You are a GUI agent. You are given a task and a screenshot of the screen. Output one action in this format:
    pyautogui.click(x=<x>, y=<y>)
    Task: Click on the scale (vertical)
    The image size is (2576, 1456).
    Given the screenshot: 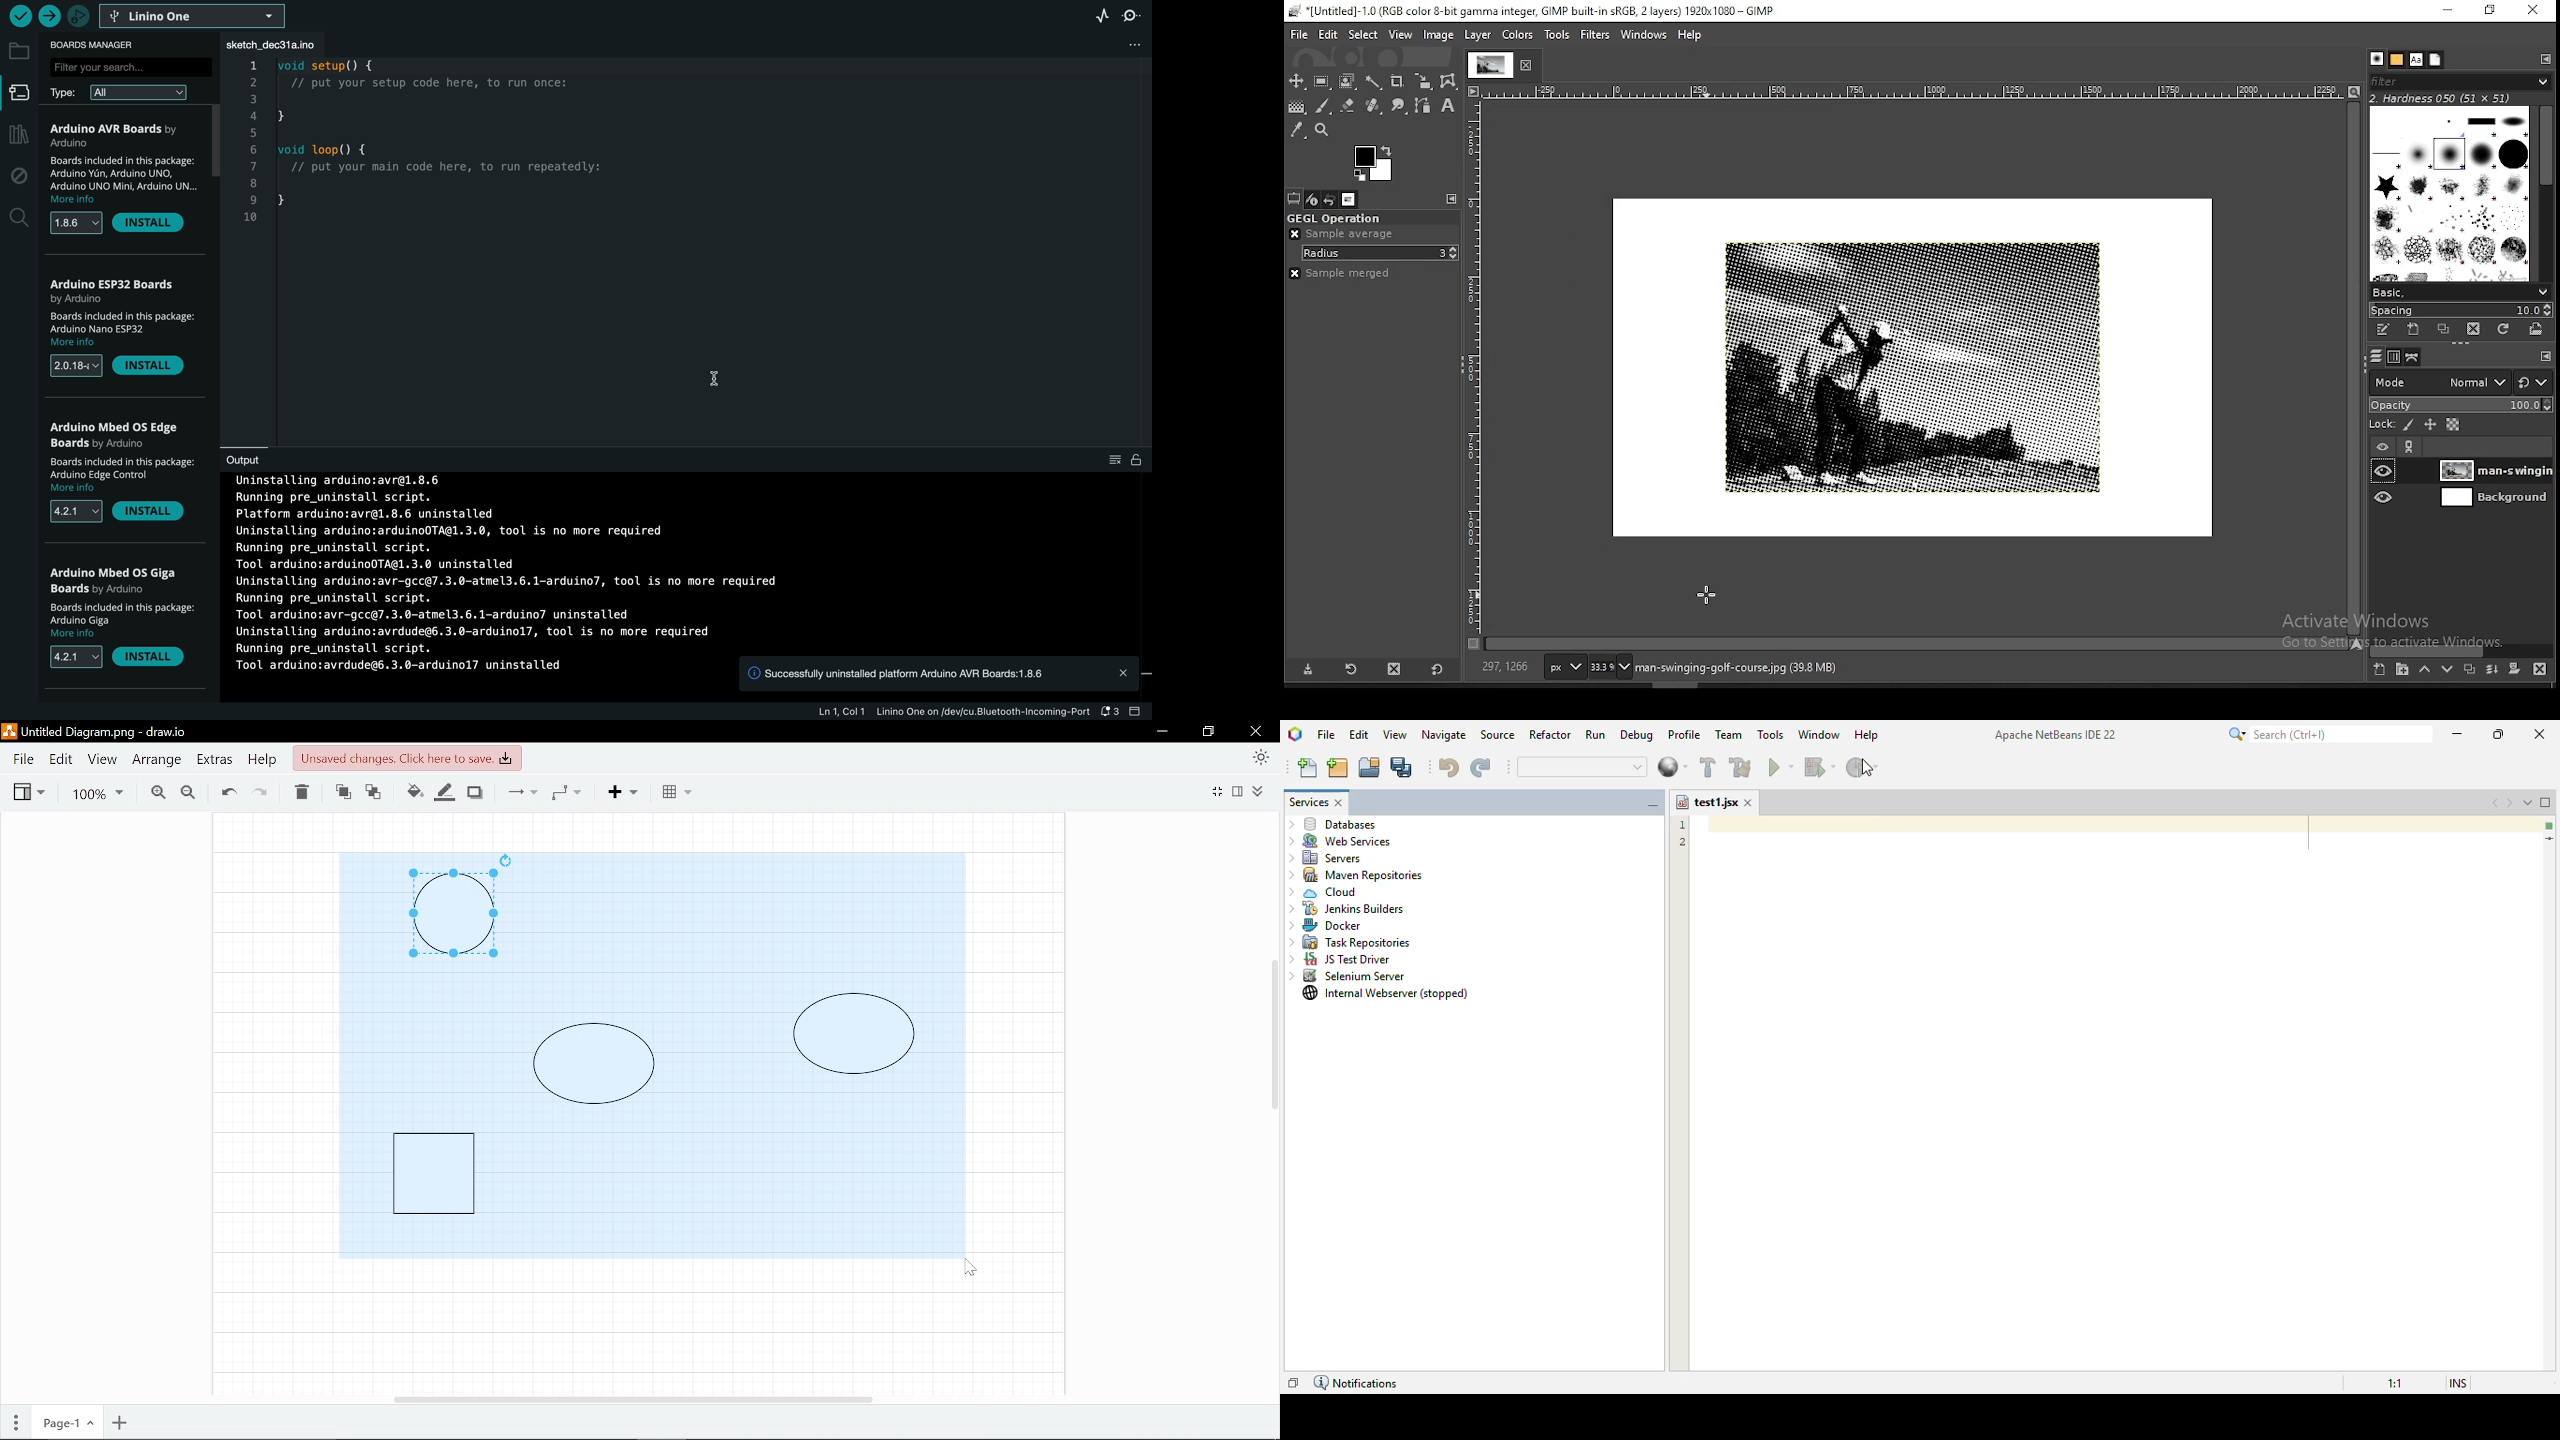 What is the action you would take?
    pyautogui.click(x=1475, y=367)
    